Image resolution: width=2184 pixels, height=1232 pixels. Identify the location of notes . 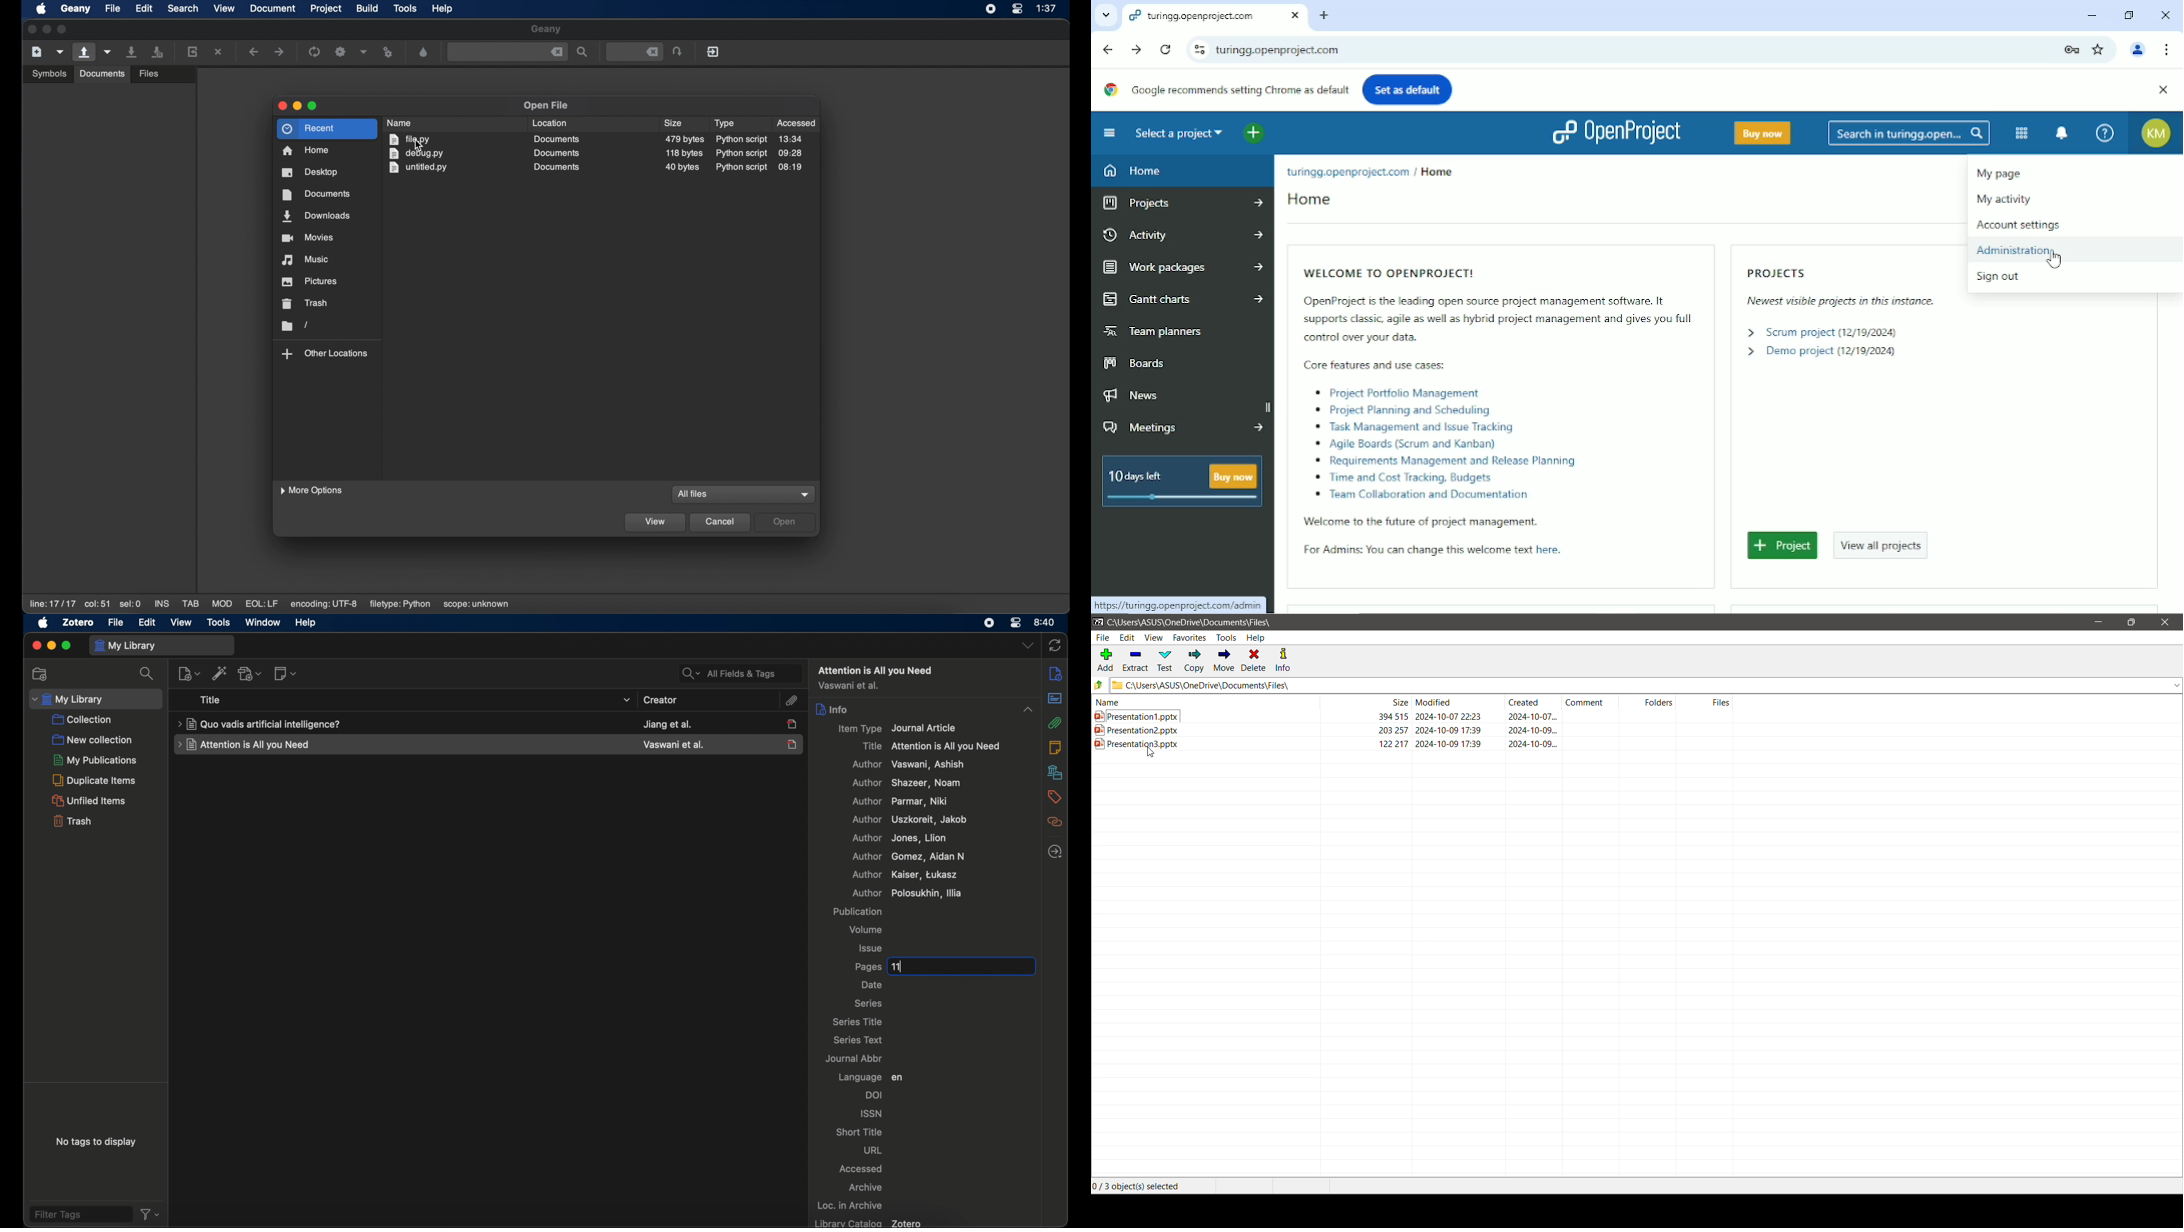
(1057, 748).